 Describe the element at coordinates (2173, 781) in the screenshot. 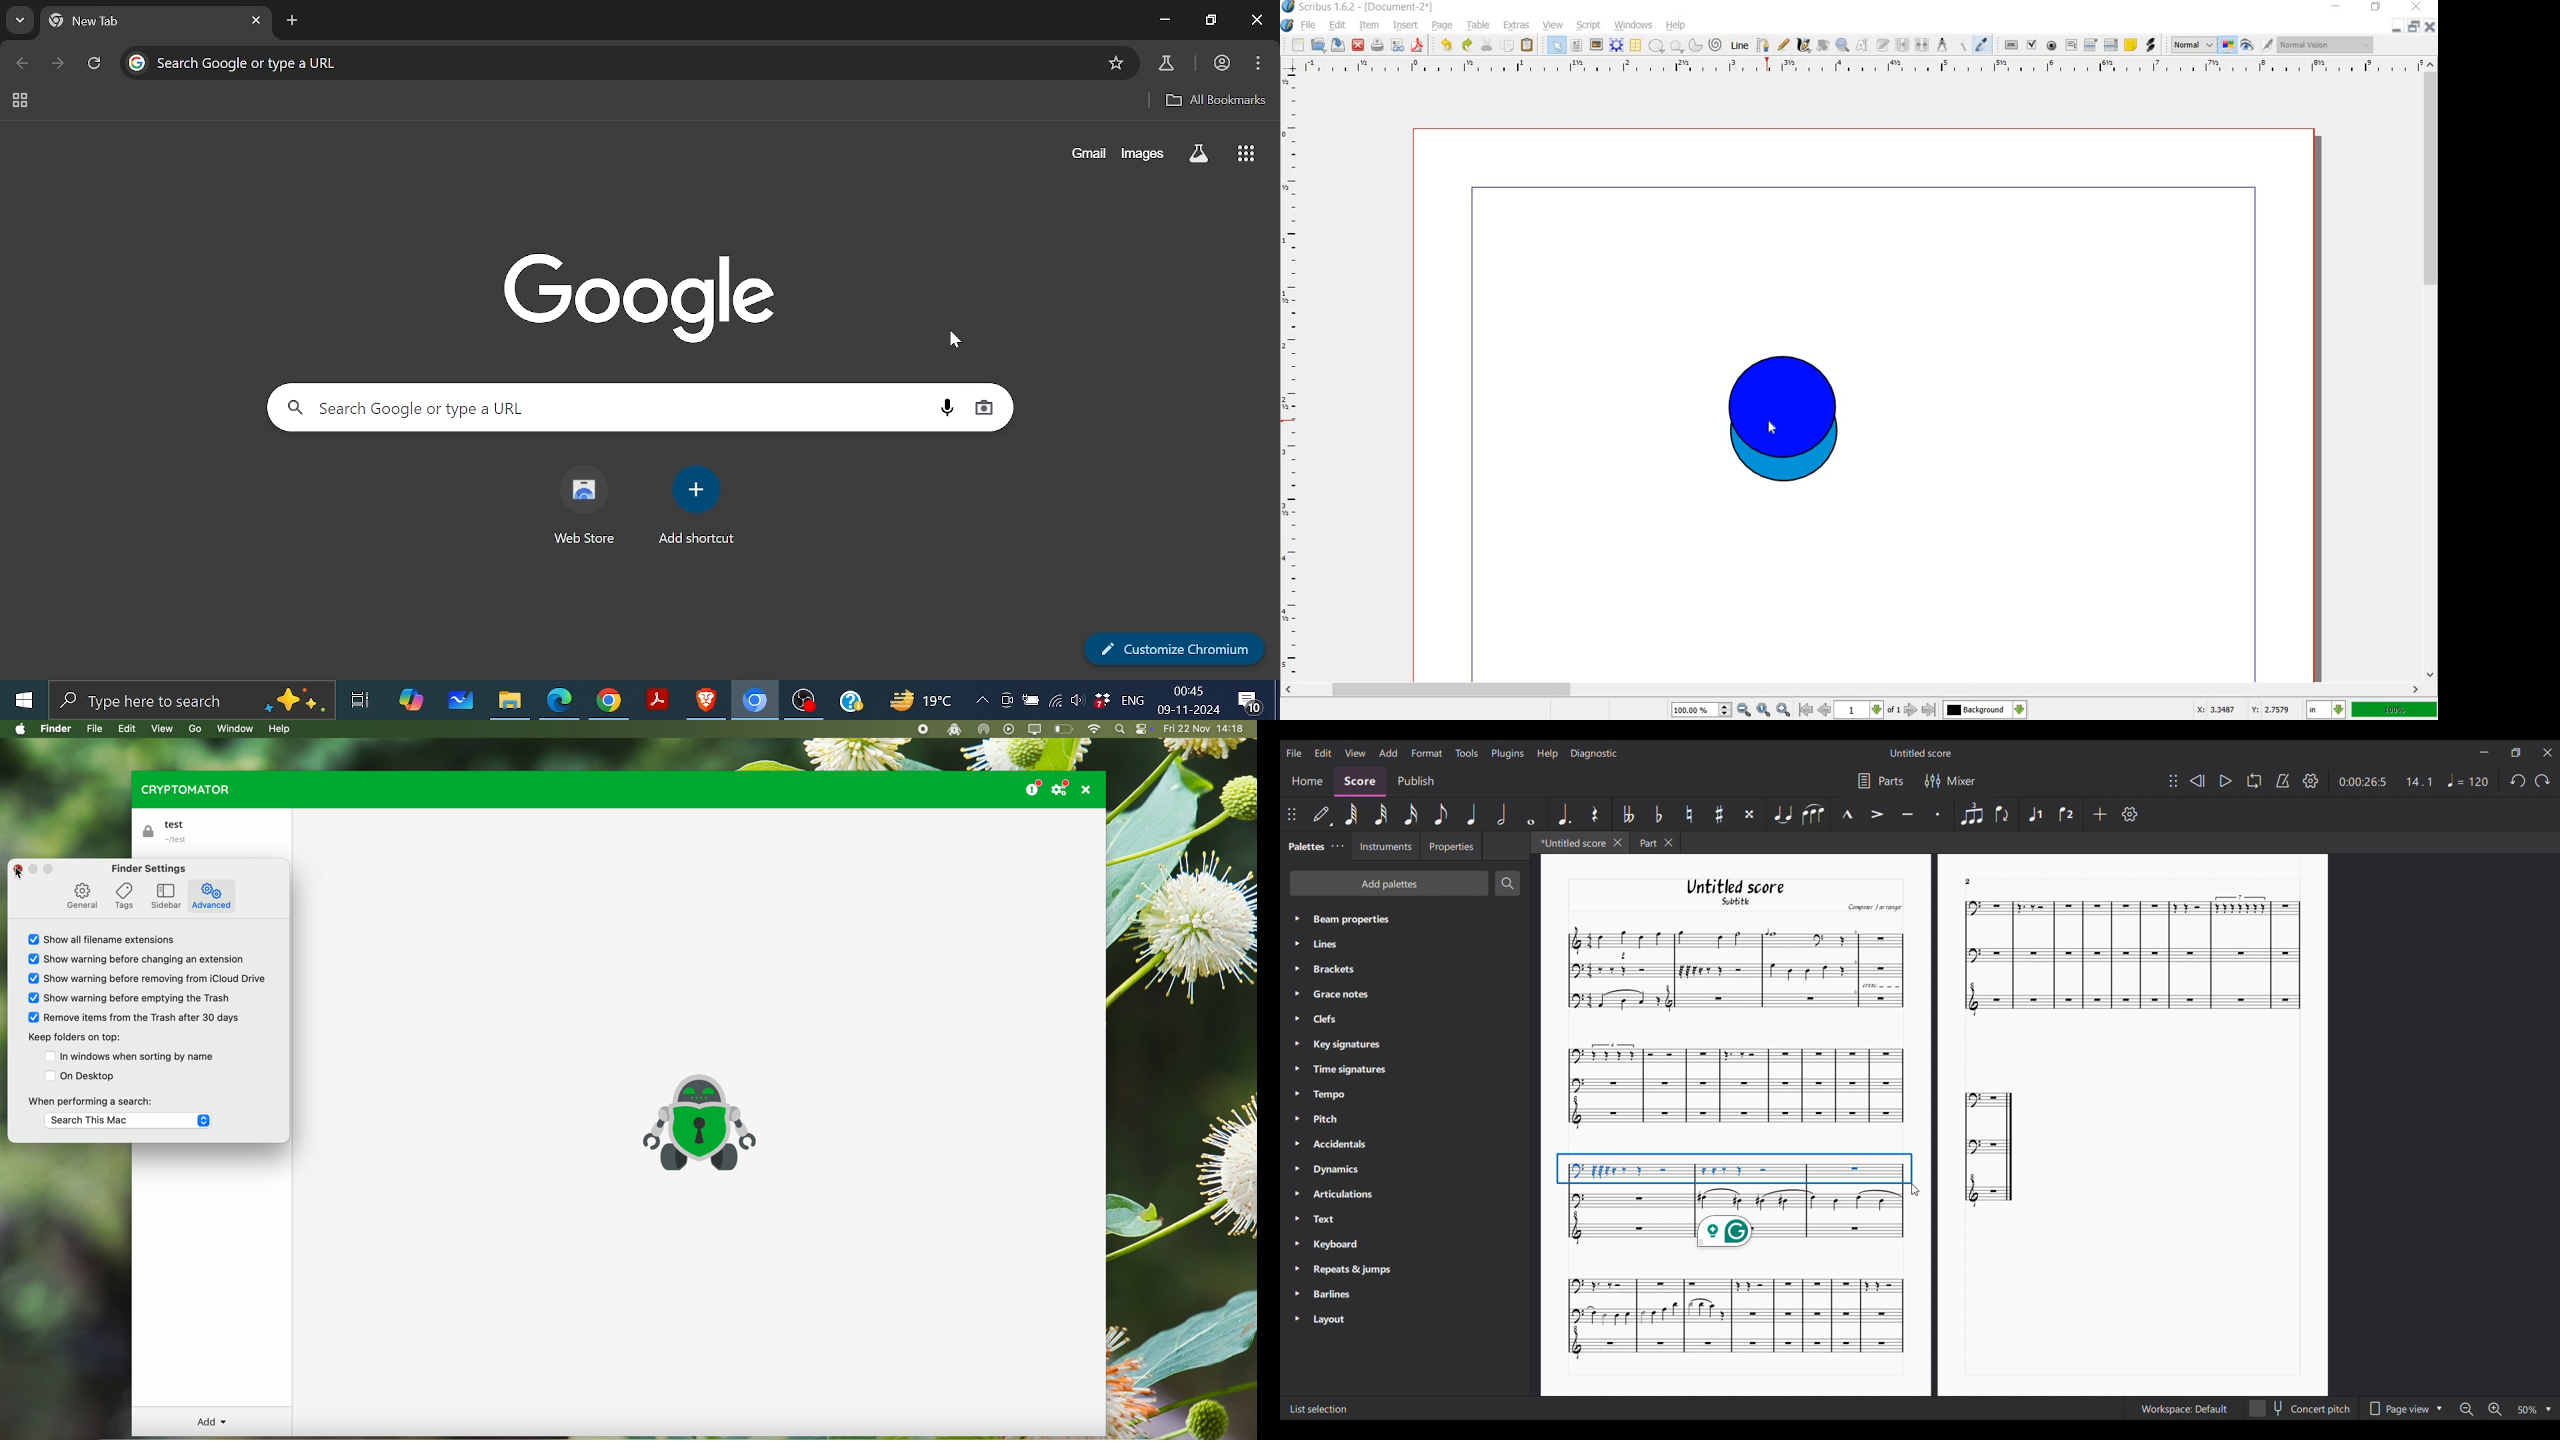

I see `Move toolbar` at that location.